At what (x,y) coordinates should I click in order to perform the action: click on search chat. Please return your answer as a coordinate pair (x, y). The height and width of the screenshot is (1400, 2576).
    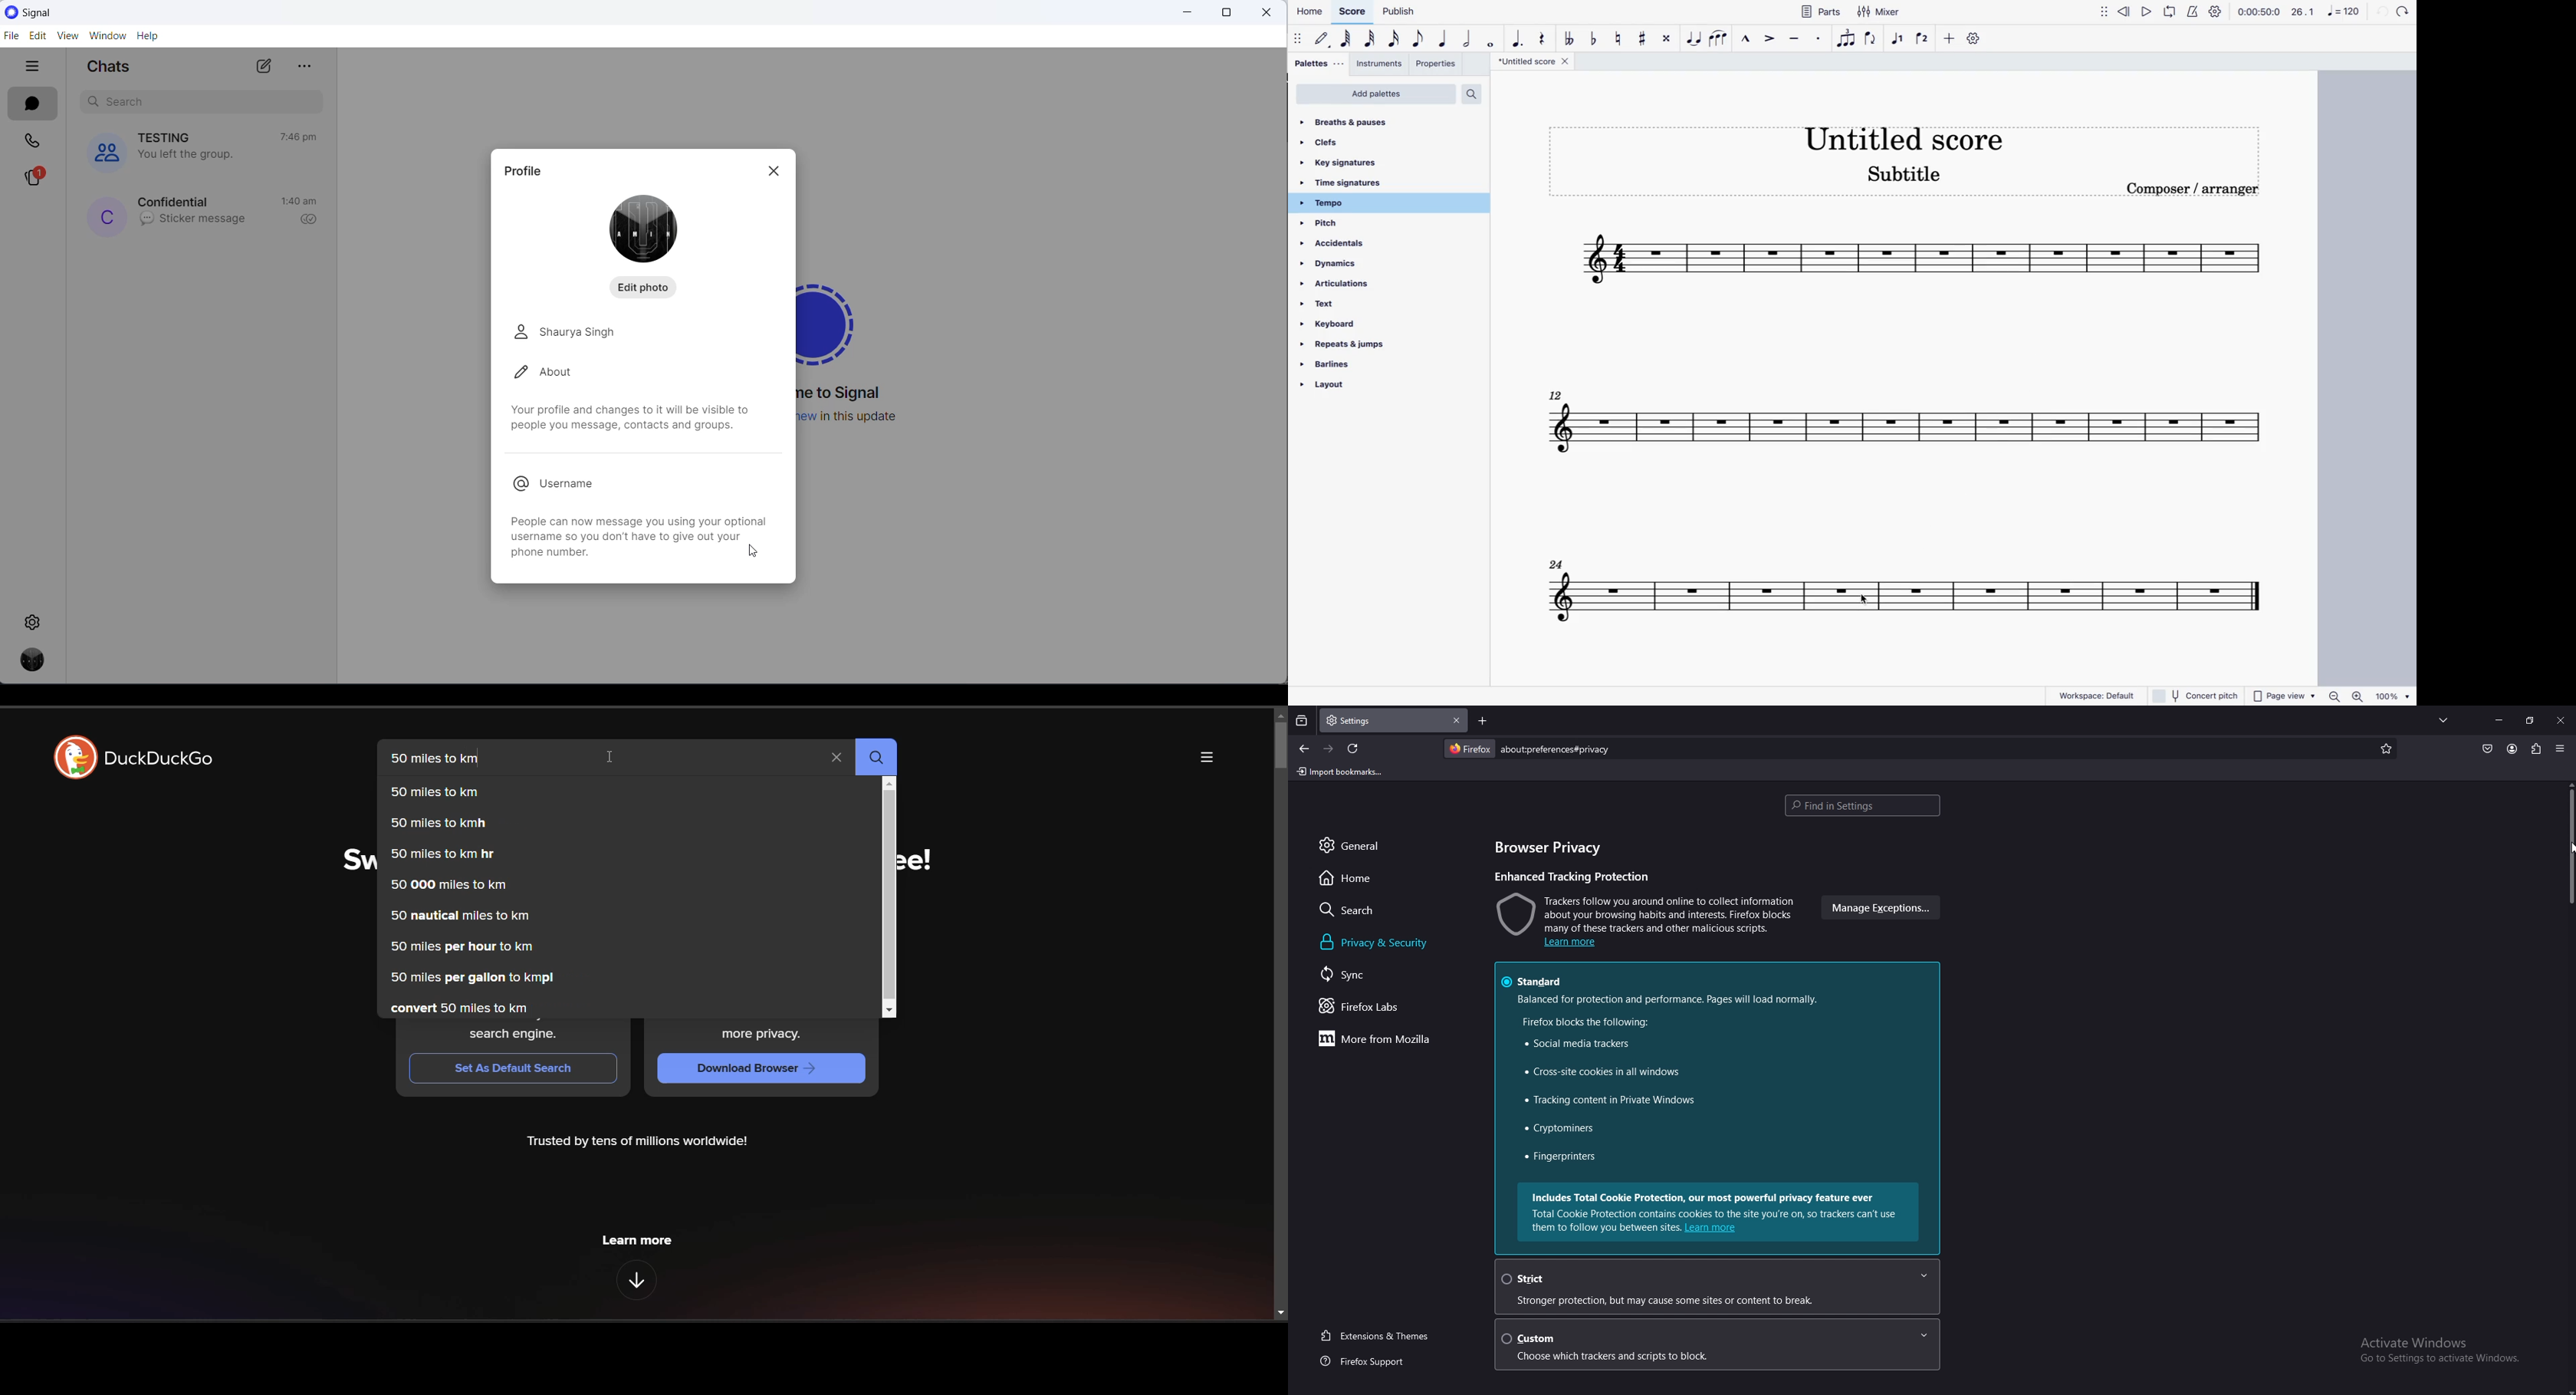
    Looking at the image, I should click on (206, 103).